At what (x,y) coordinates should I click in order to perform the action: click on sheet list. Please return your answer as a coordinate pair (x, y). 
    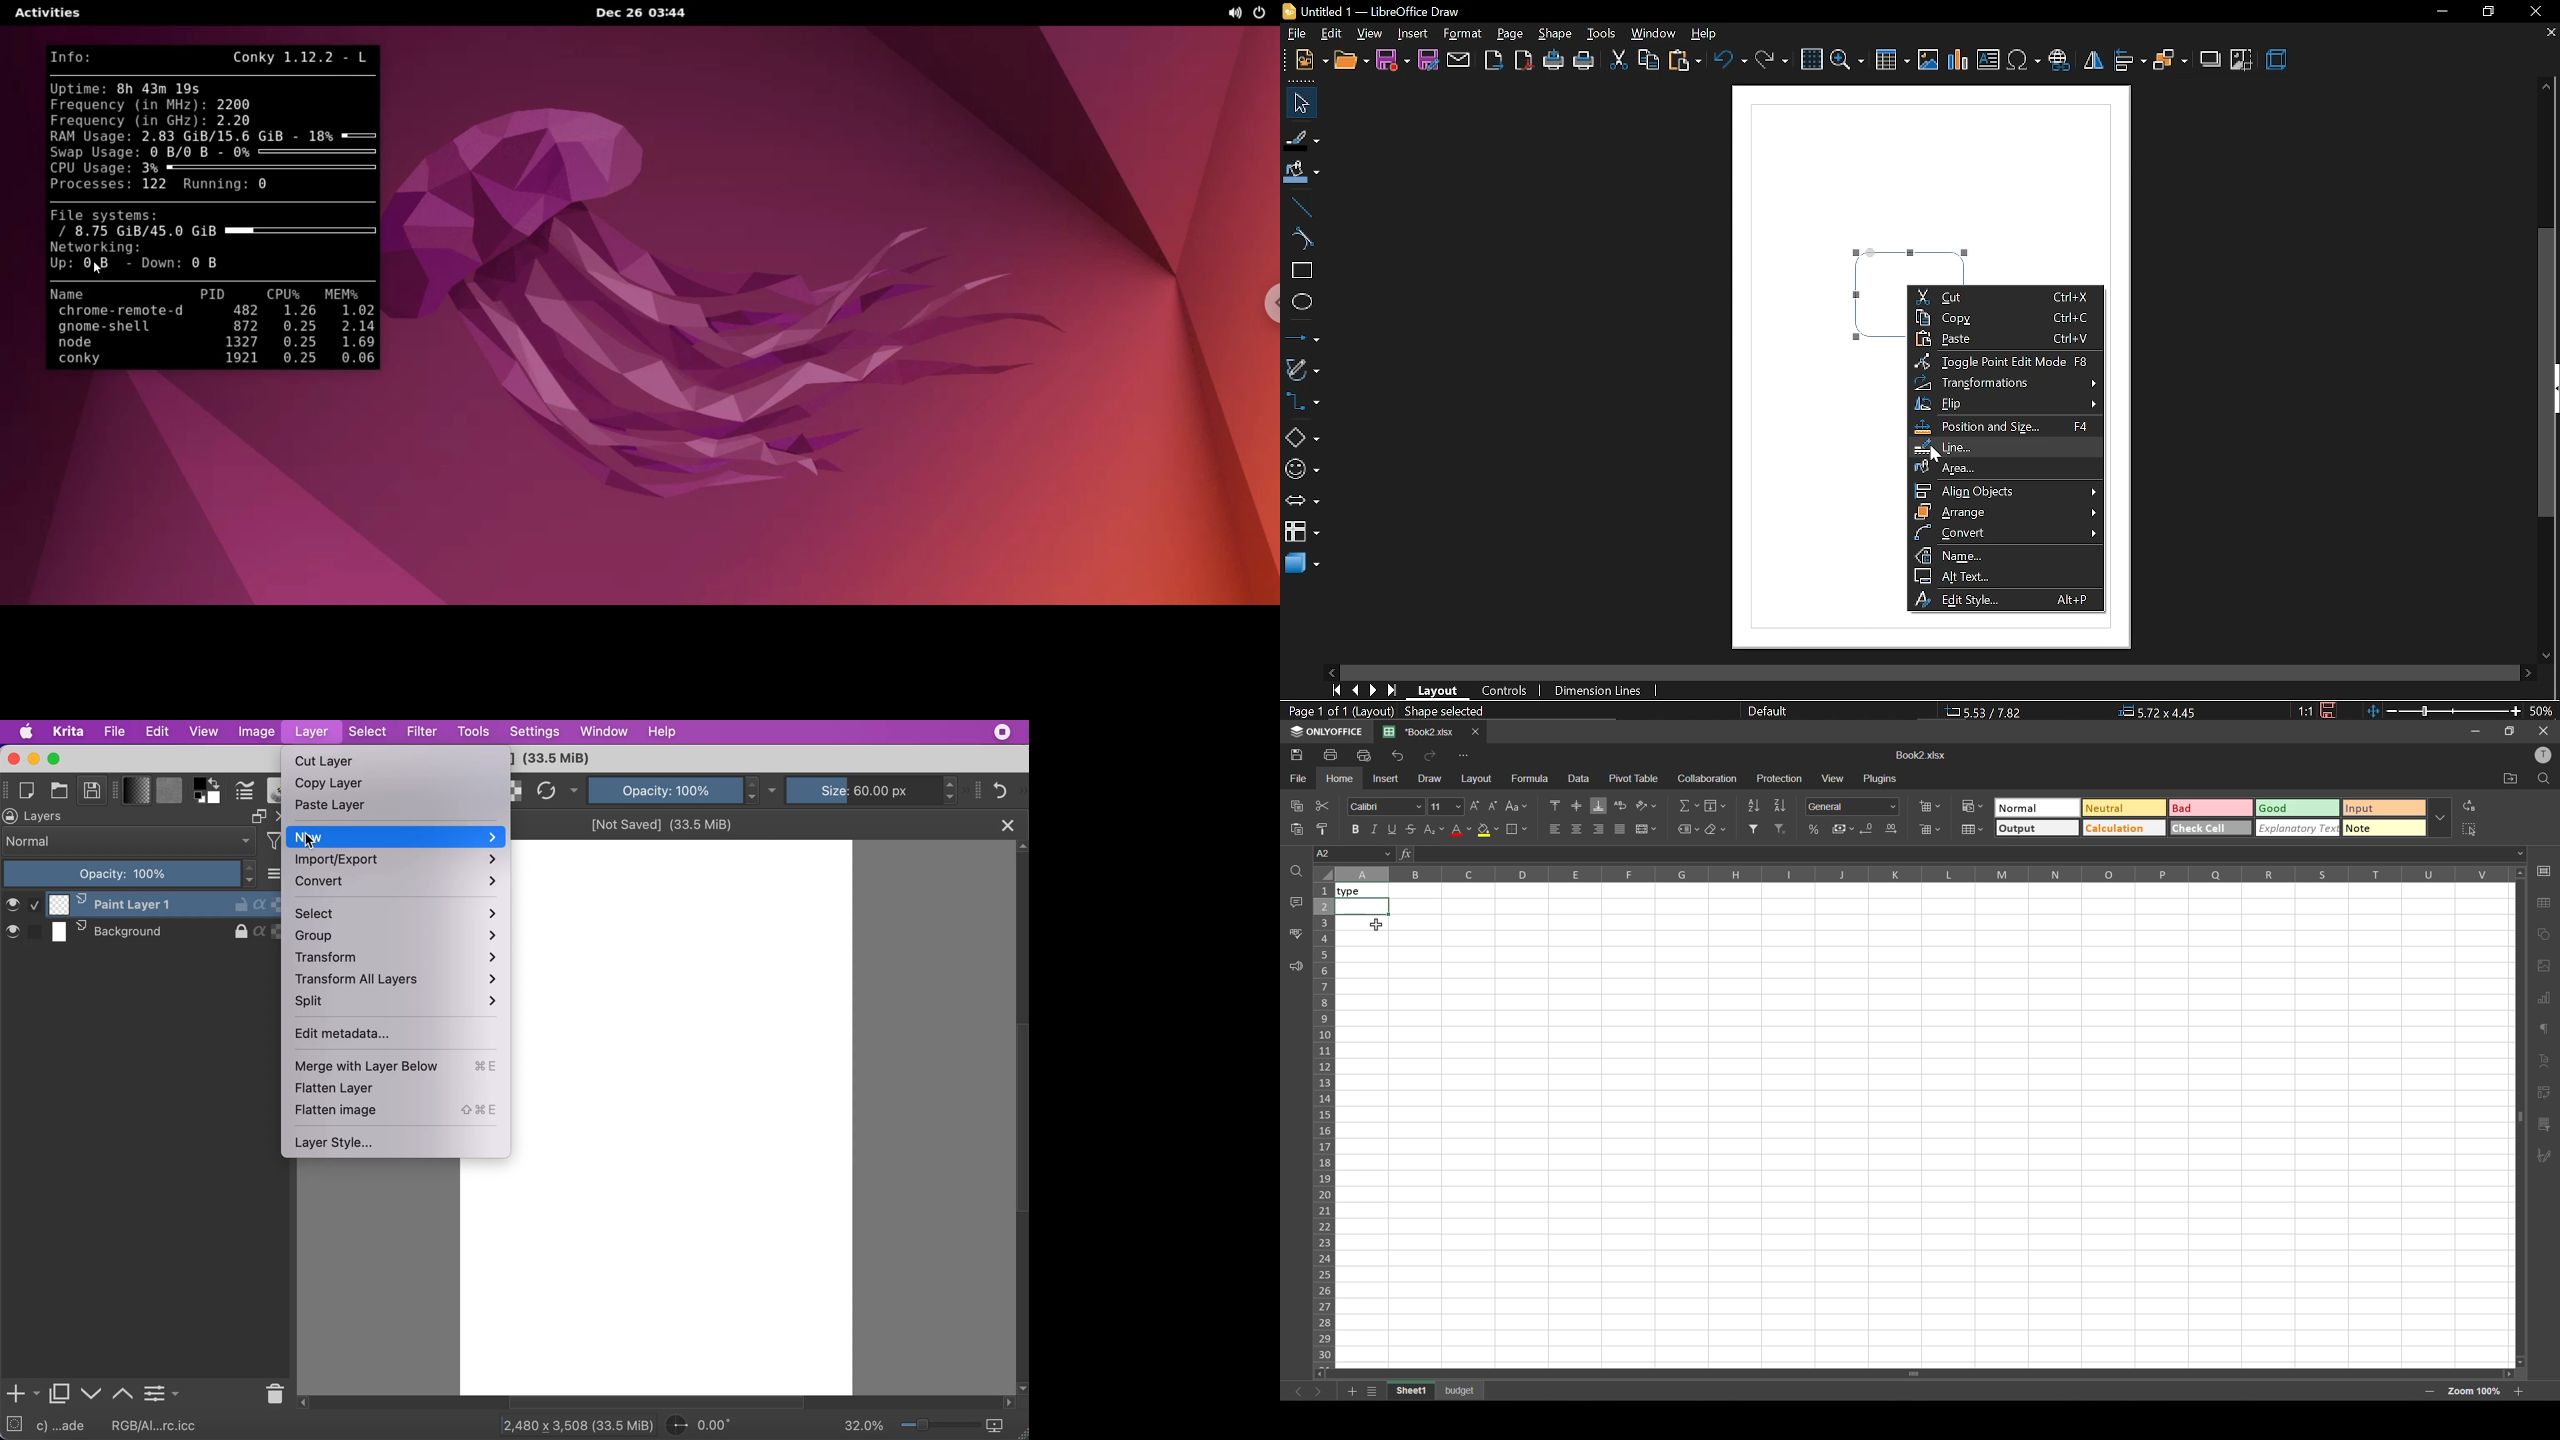
    Looking at the image, I should click on (1373, 1391).